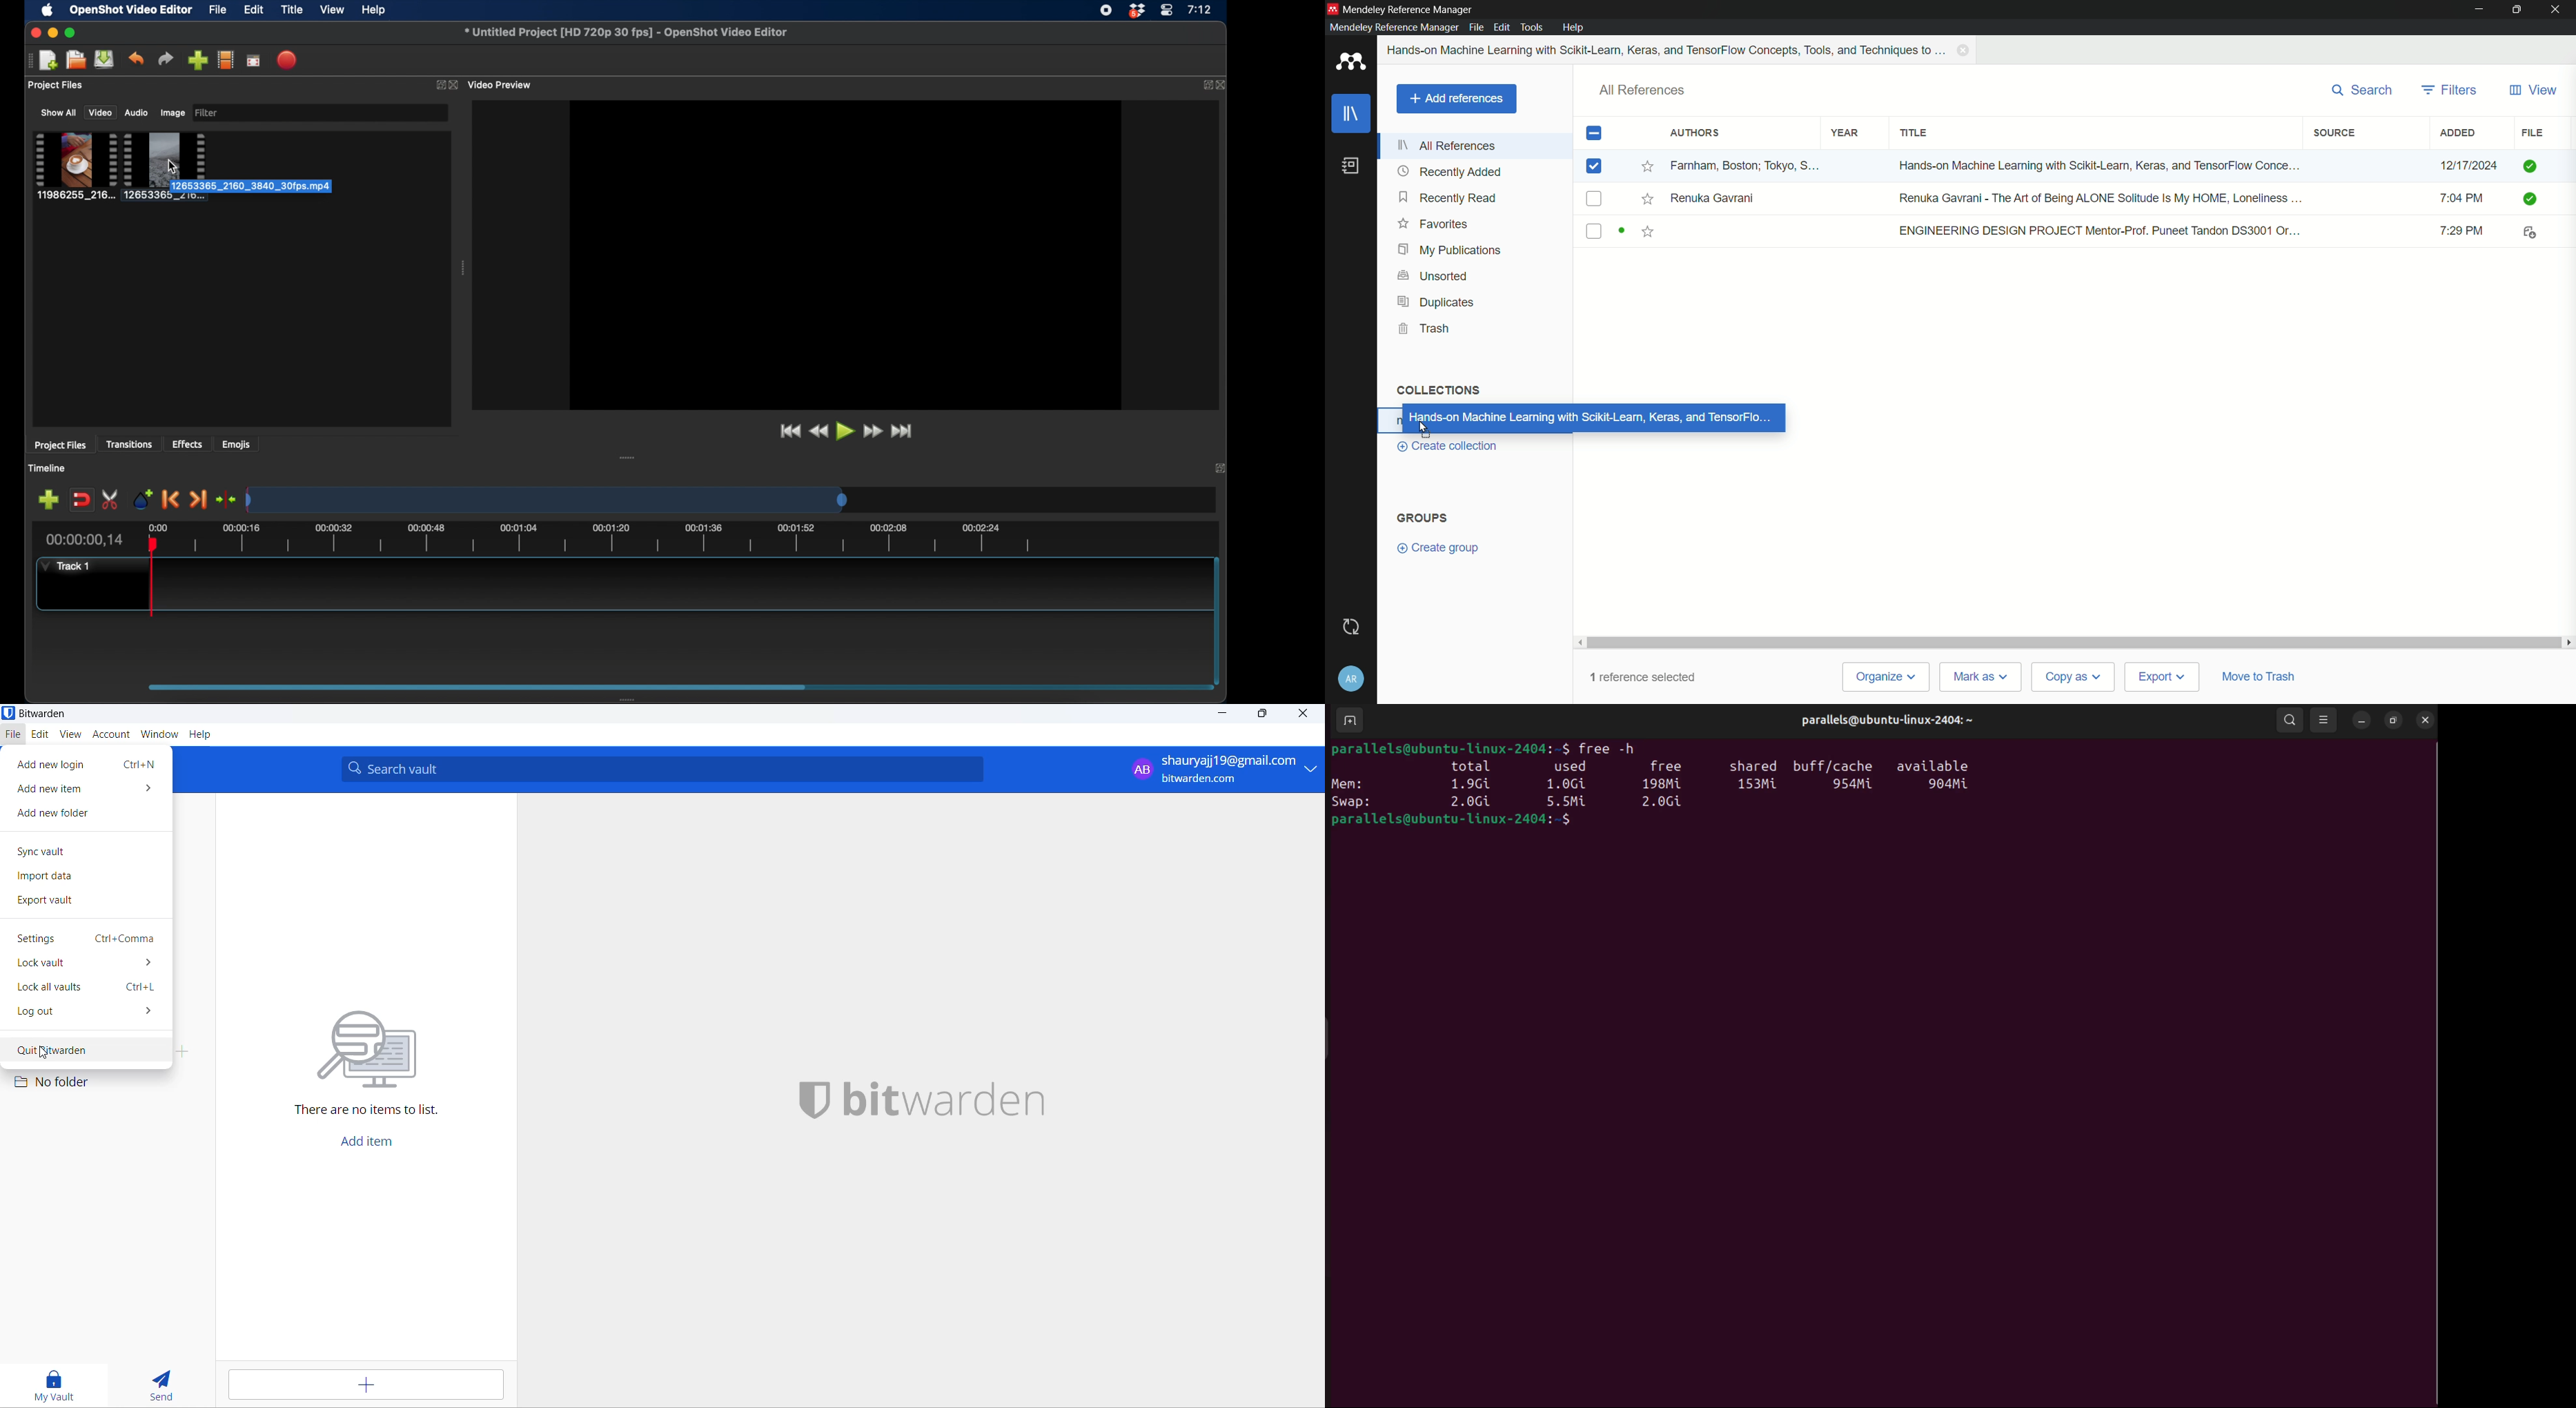  Describe the element at coordinates (371, 1144) in the screenshot. I see `add item button` at that location.